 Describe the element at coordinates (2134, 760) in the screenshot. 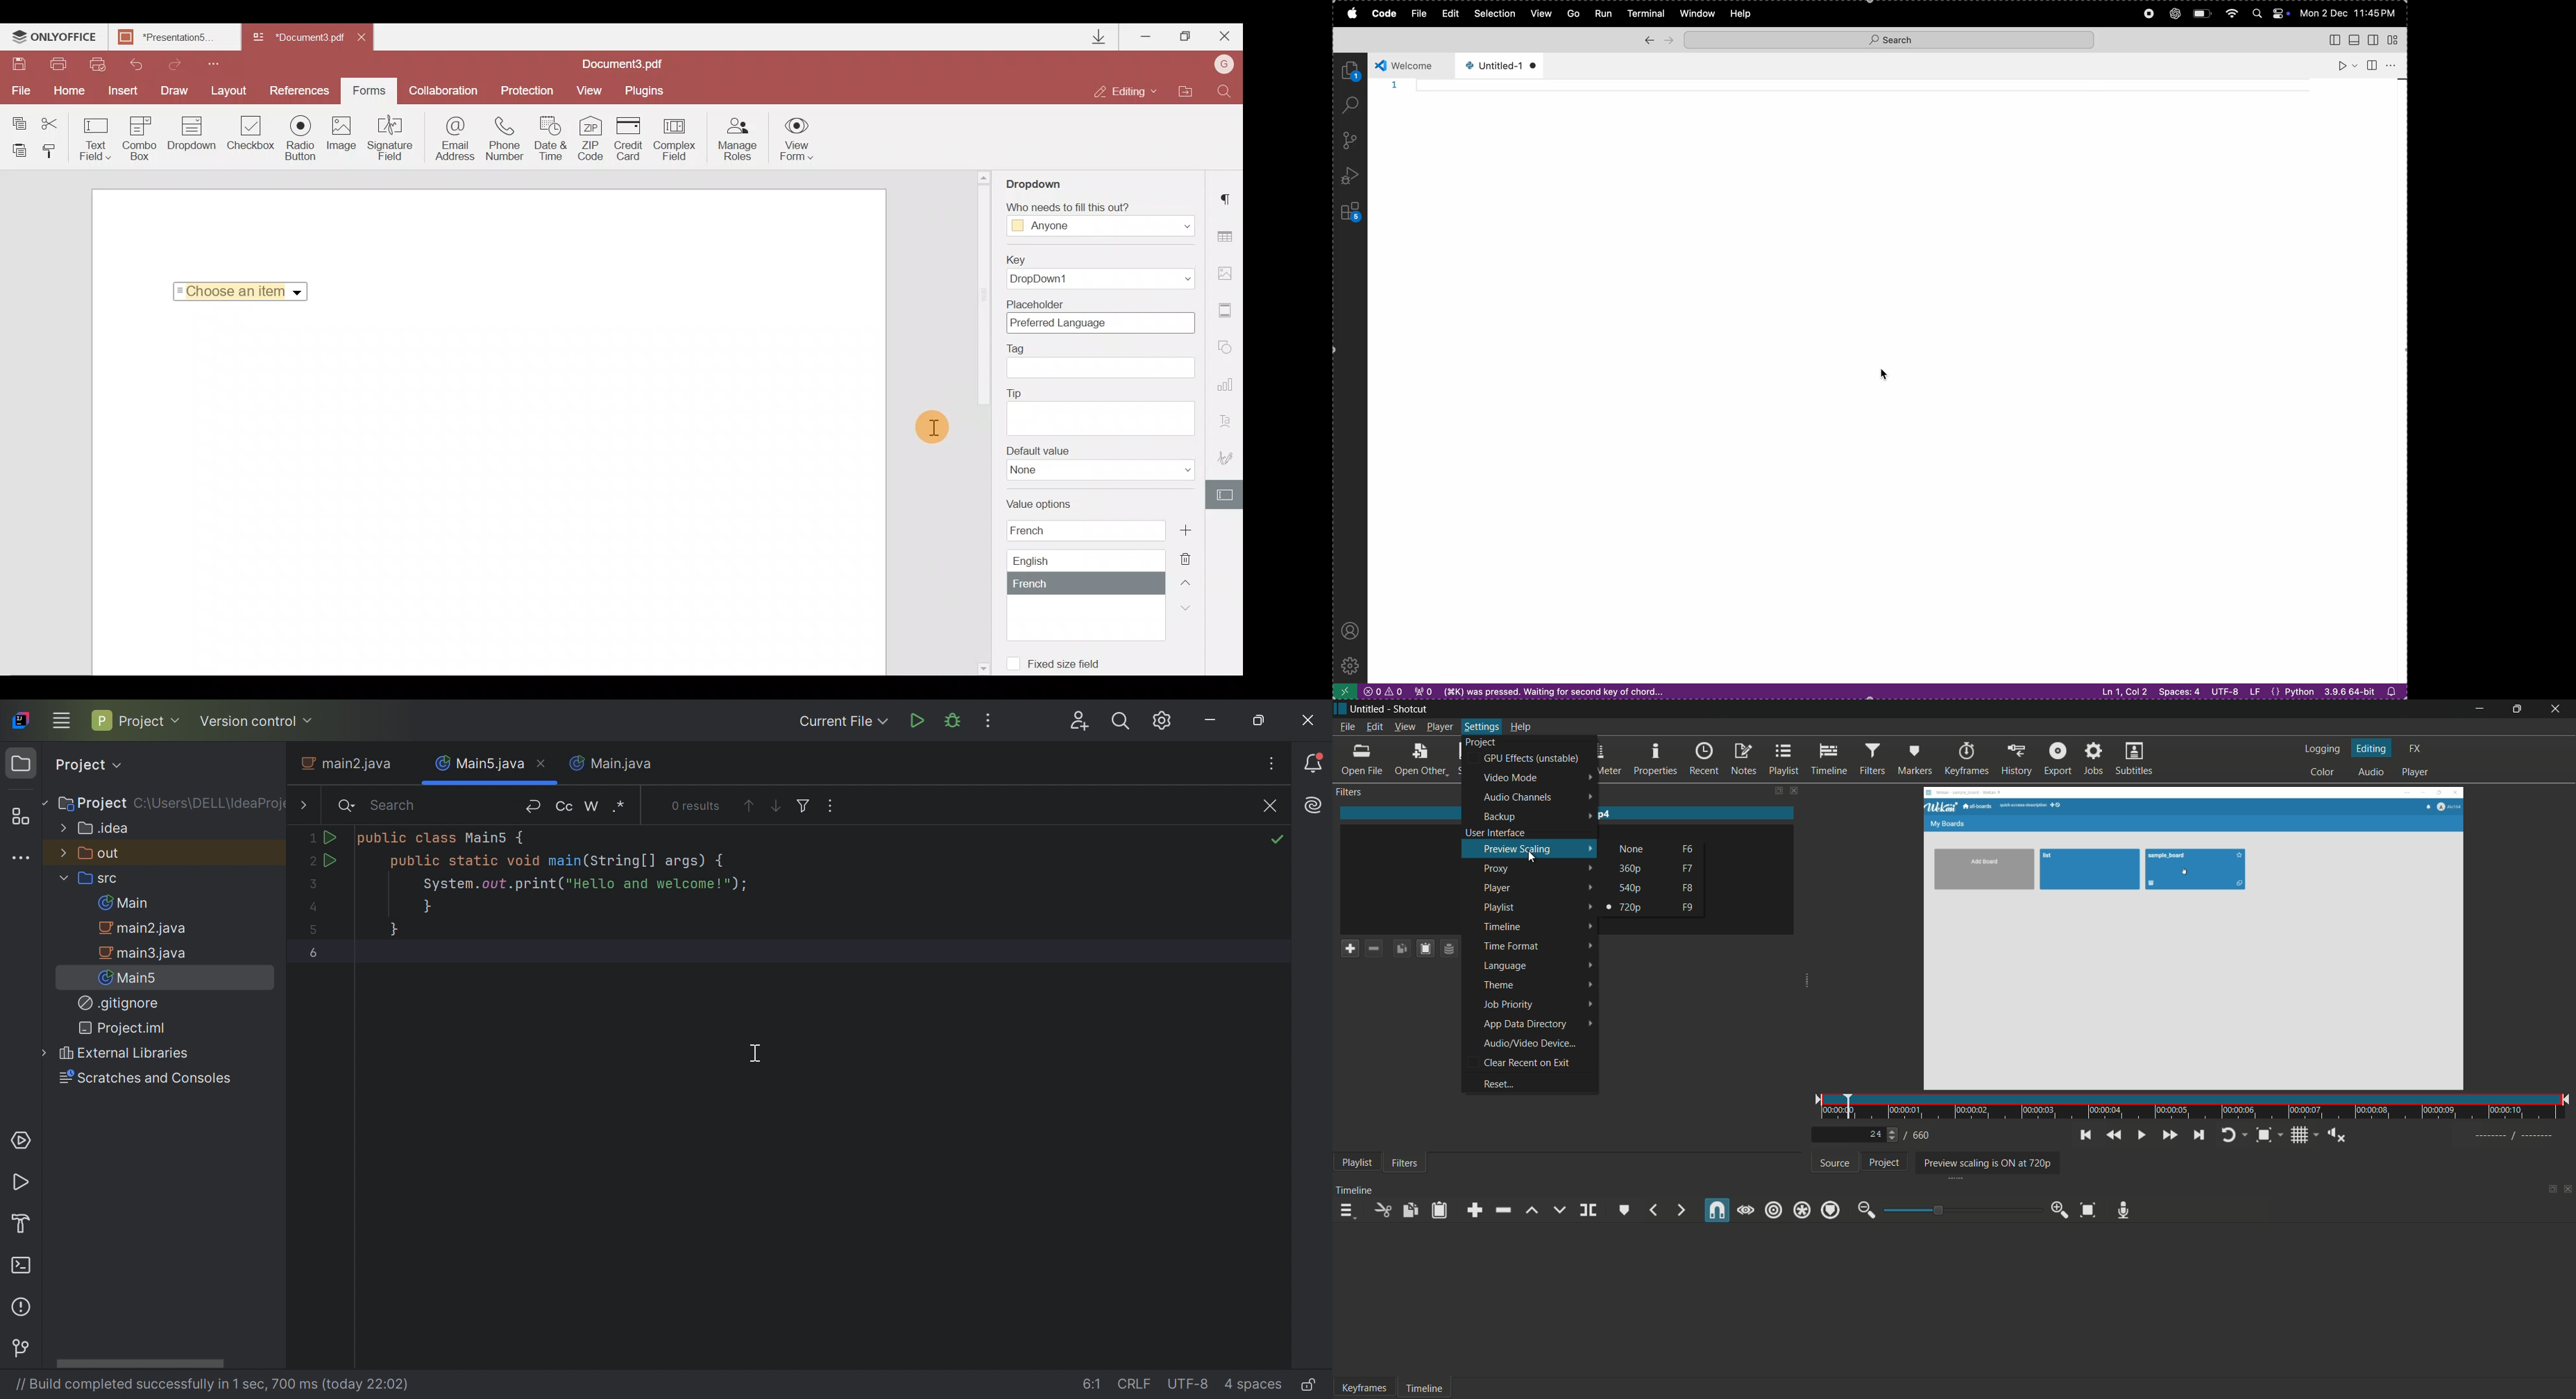

I see `subtitles` at that location.